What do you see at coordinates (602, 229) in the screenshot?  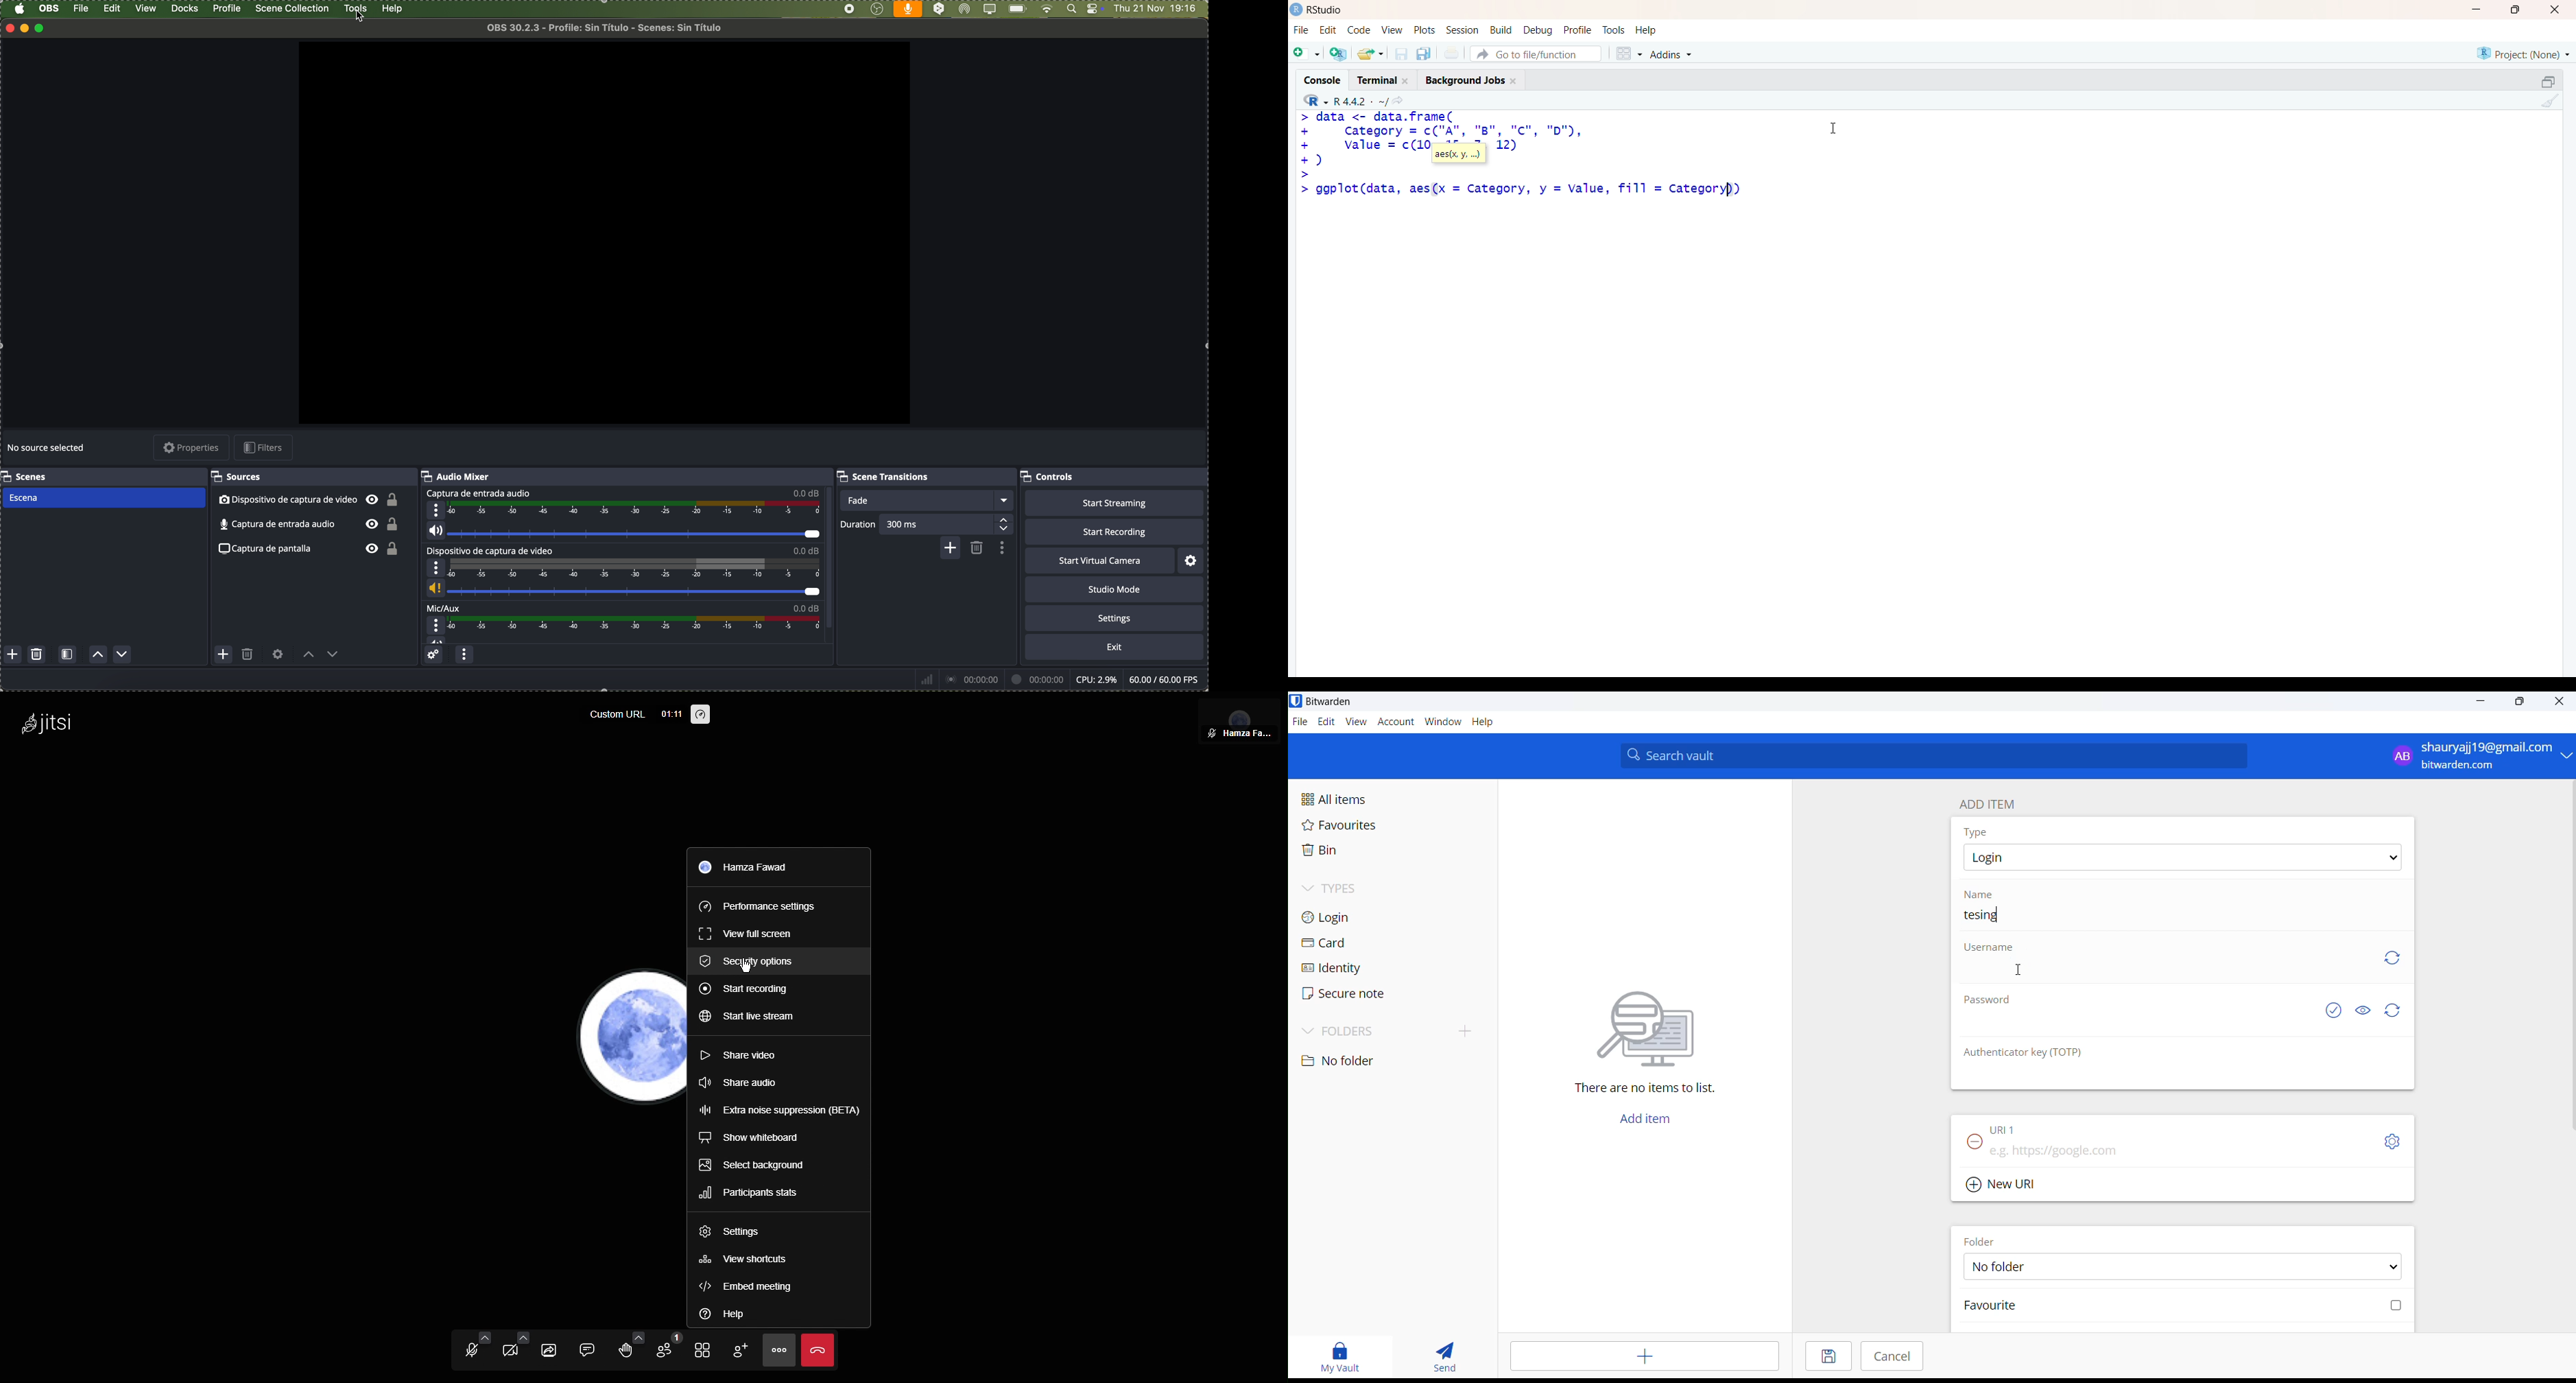 I see `workspace` at bounding box center [602, 229].